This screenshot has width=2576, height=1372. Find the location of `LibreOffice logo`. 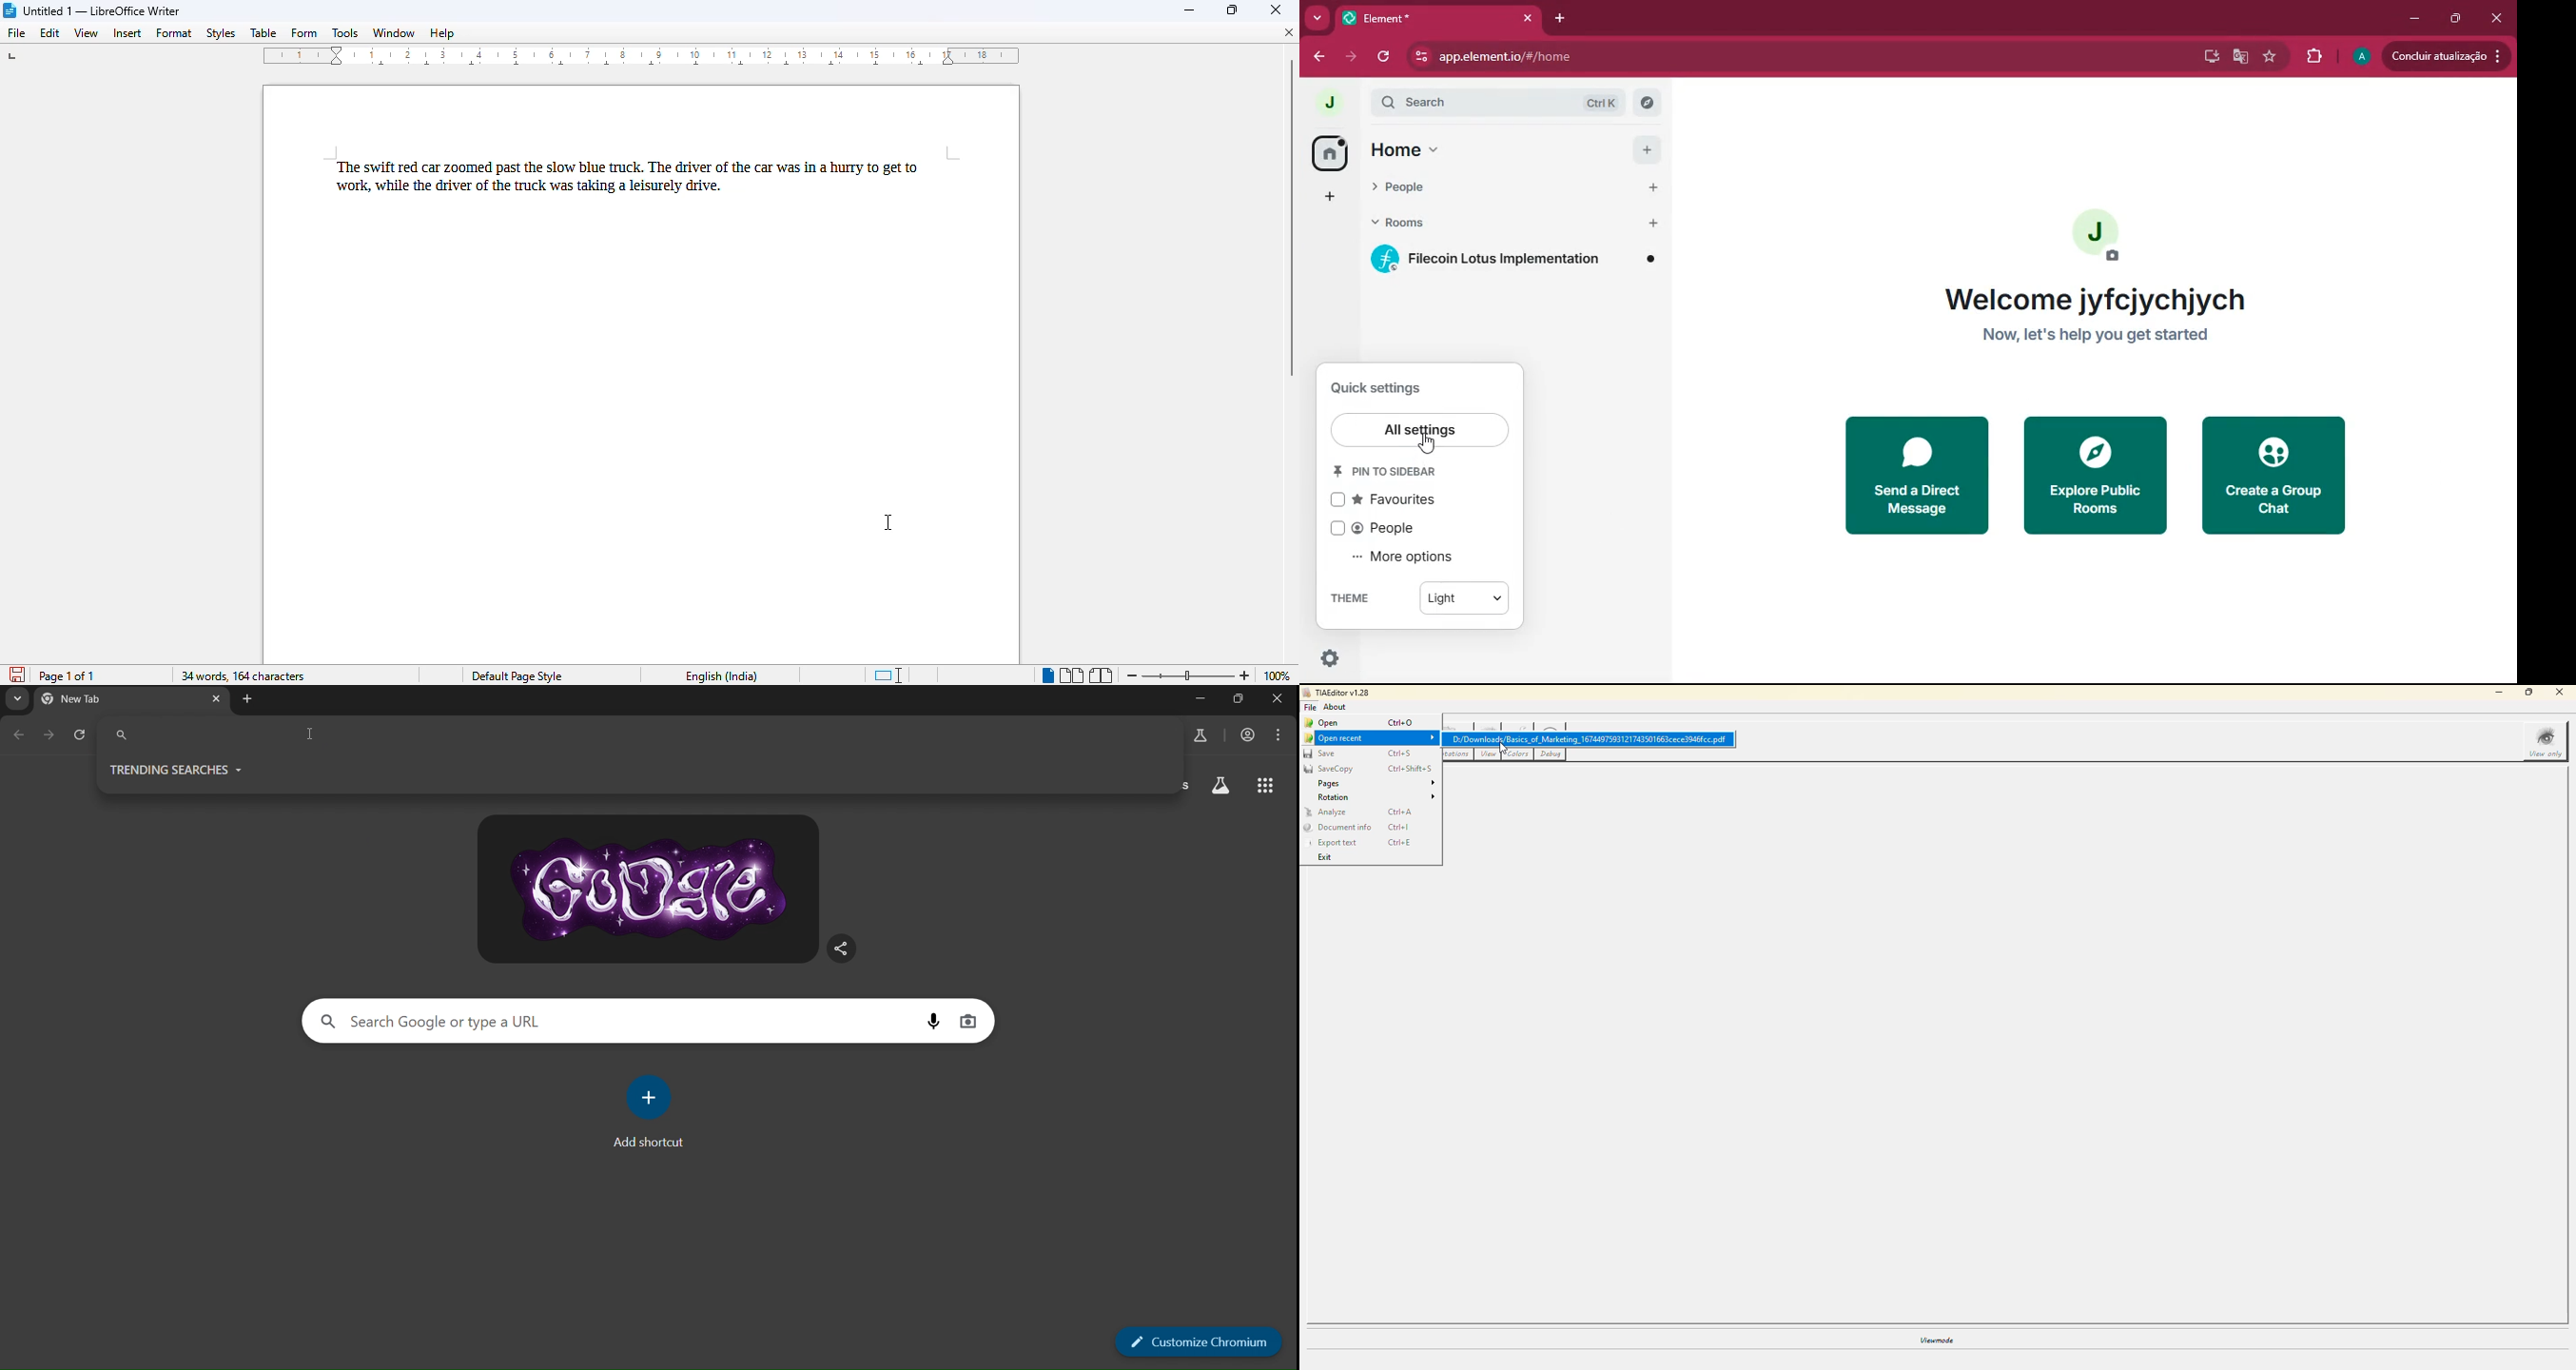

LibreOffice logo is located at coordinates (9, 10).